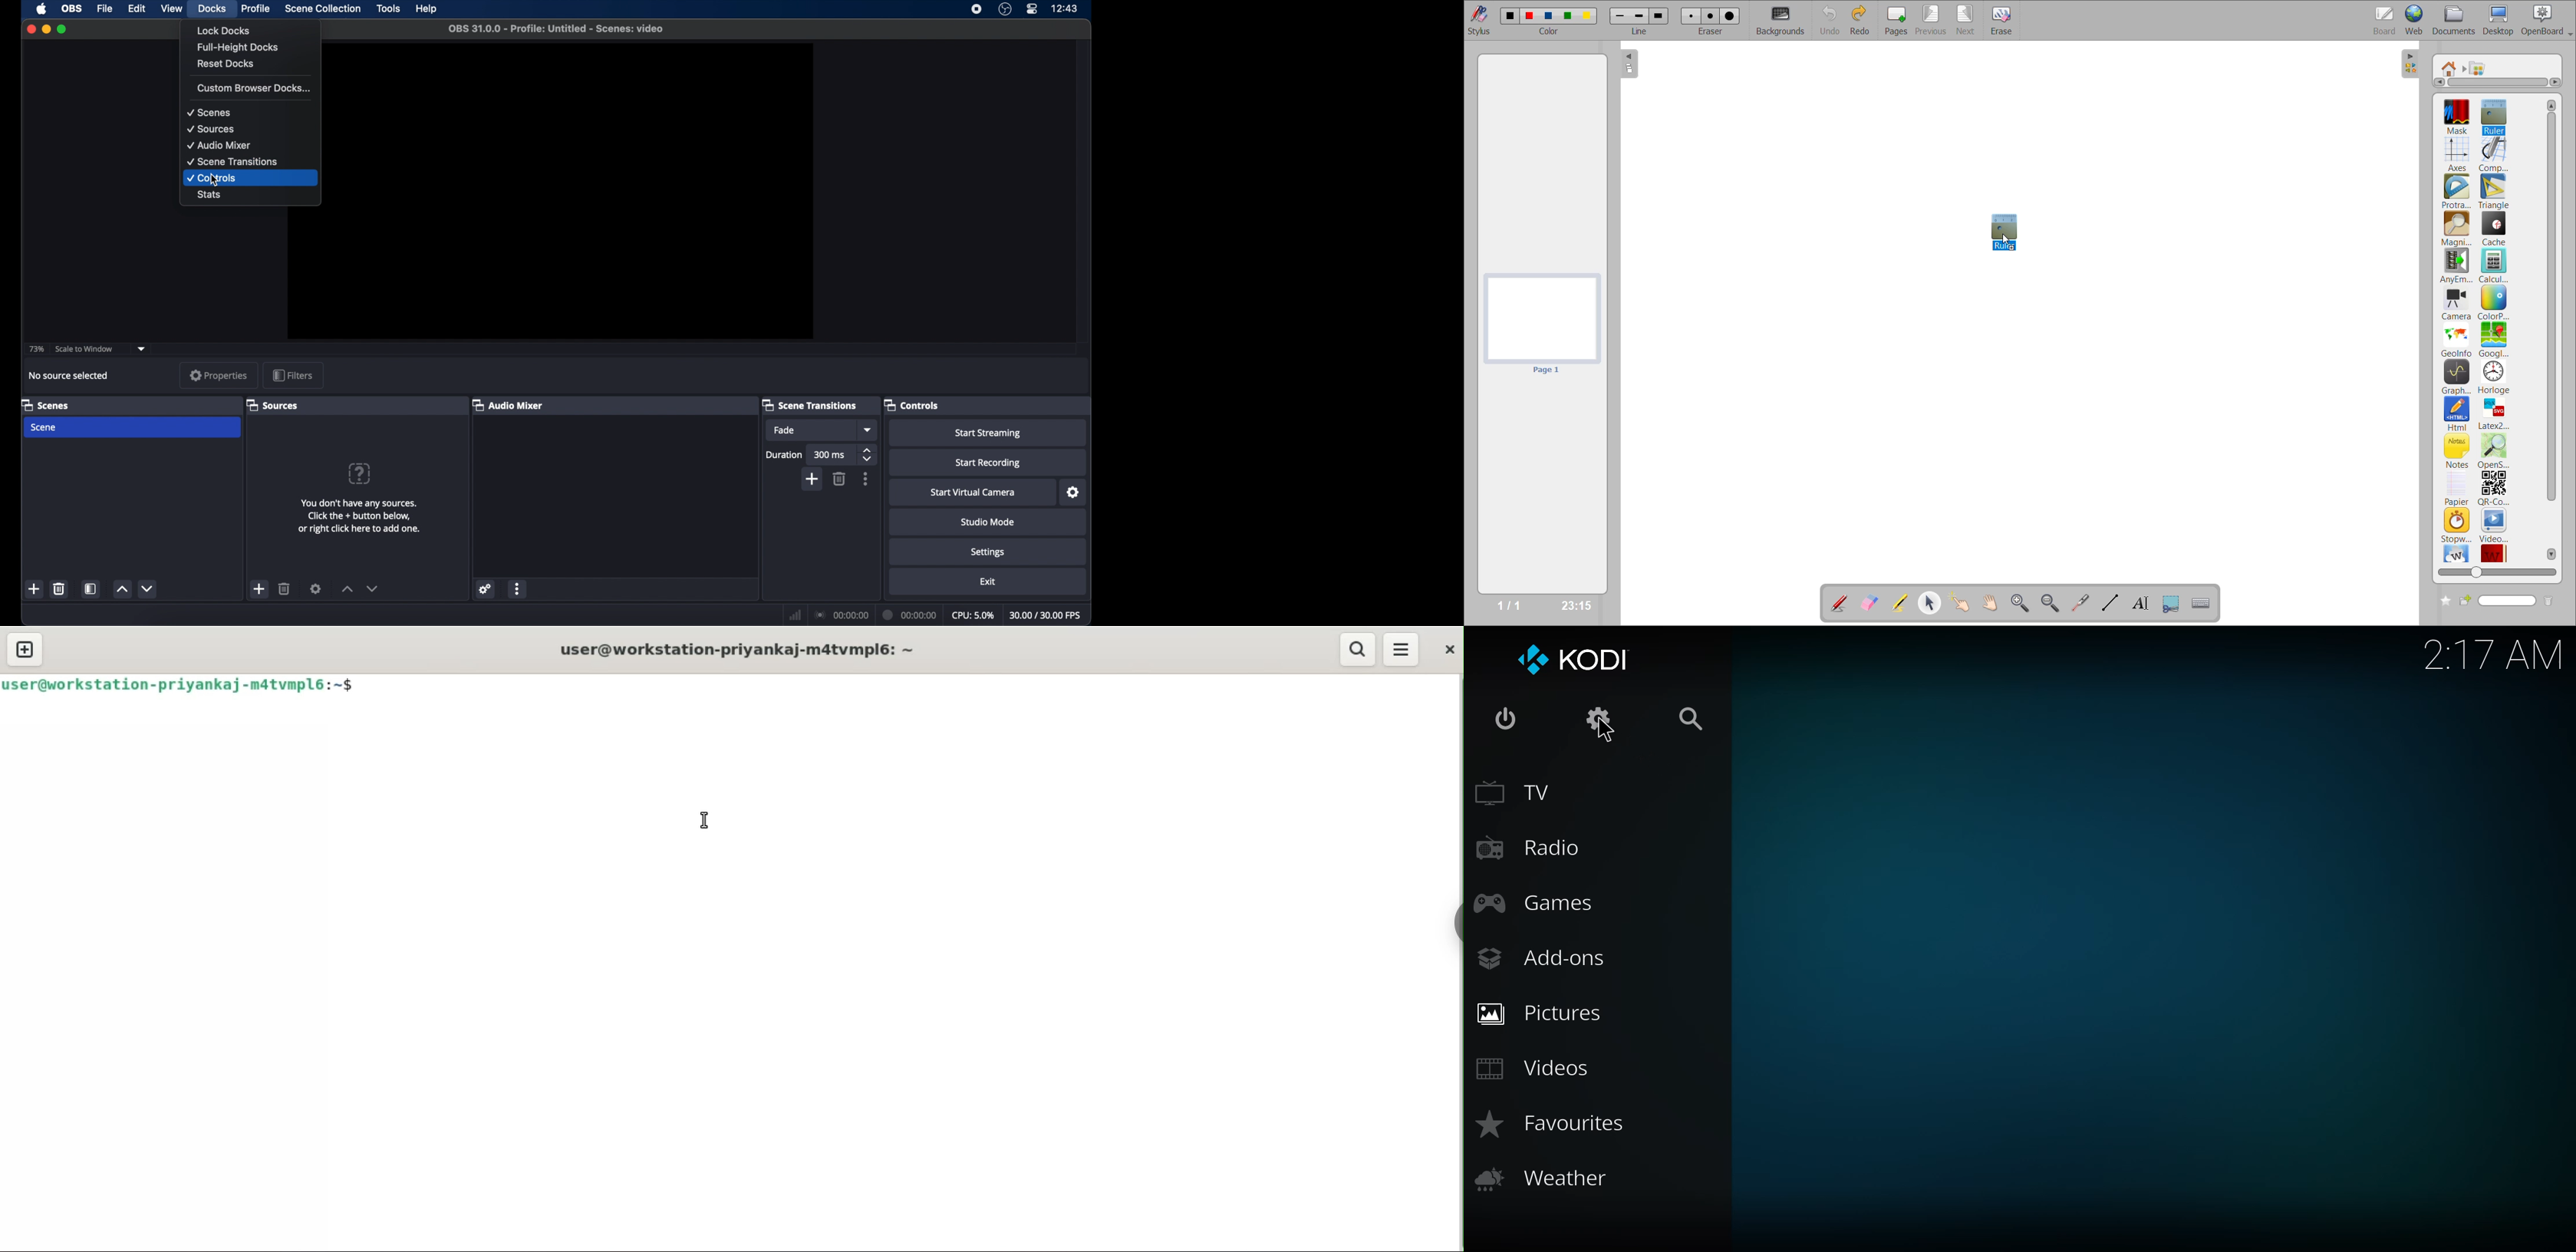 Image resolution: width=2576 pixels, height=1260 pixels. Describe the element at coordinates (811, 406) in the screenshot. I see `scene transitions` at that location.